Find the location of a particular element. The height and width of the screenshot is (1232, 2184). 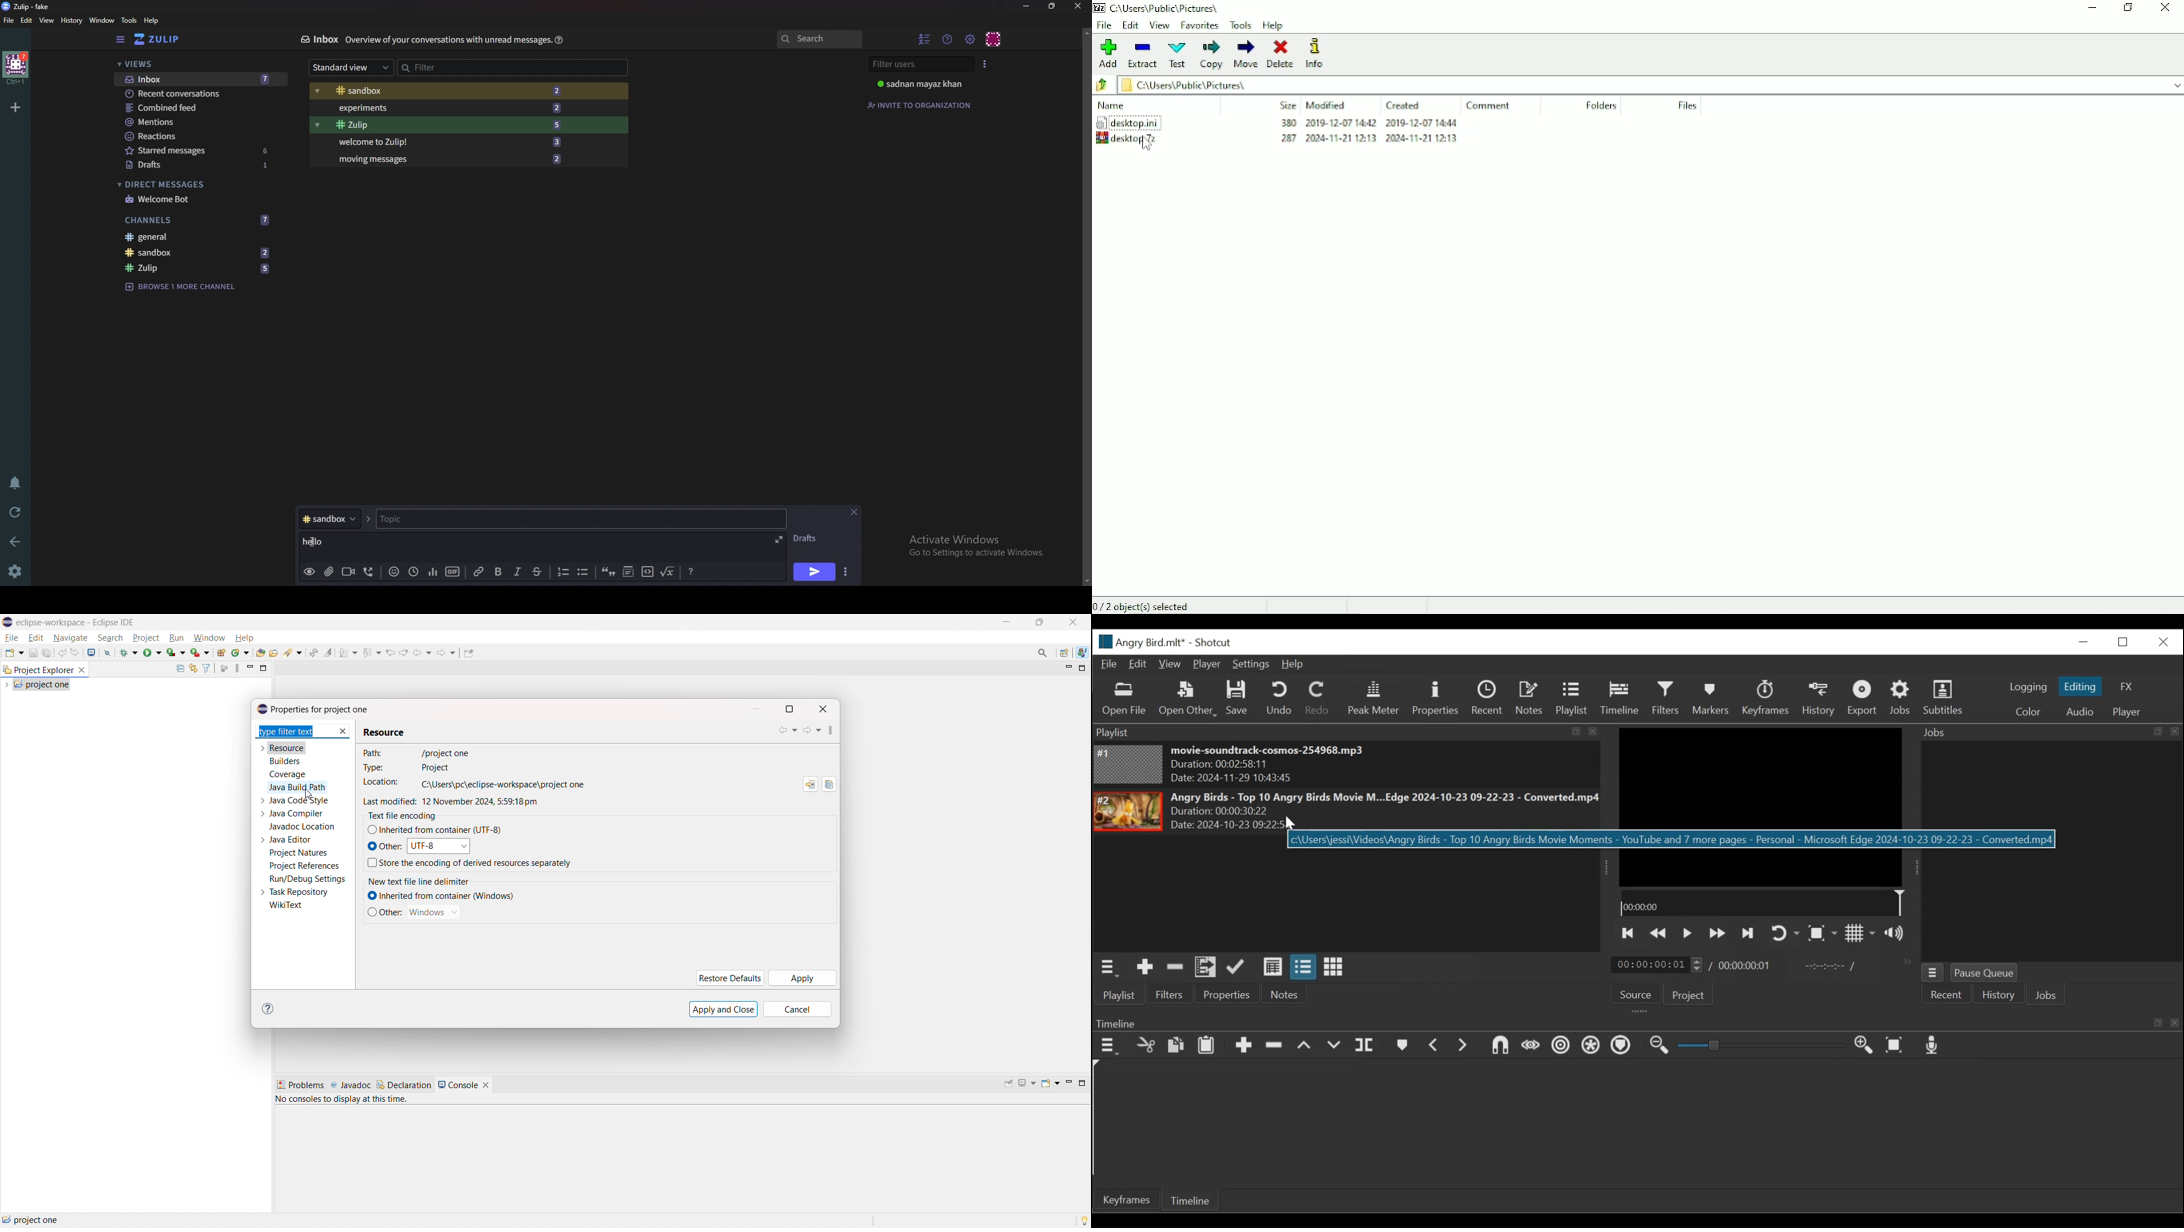

Playlist is located at coordinates (1572, 699).